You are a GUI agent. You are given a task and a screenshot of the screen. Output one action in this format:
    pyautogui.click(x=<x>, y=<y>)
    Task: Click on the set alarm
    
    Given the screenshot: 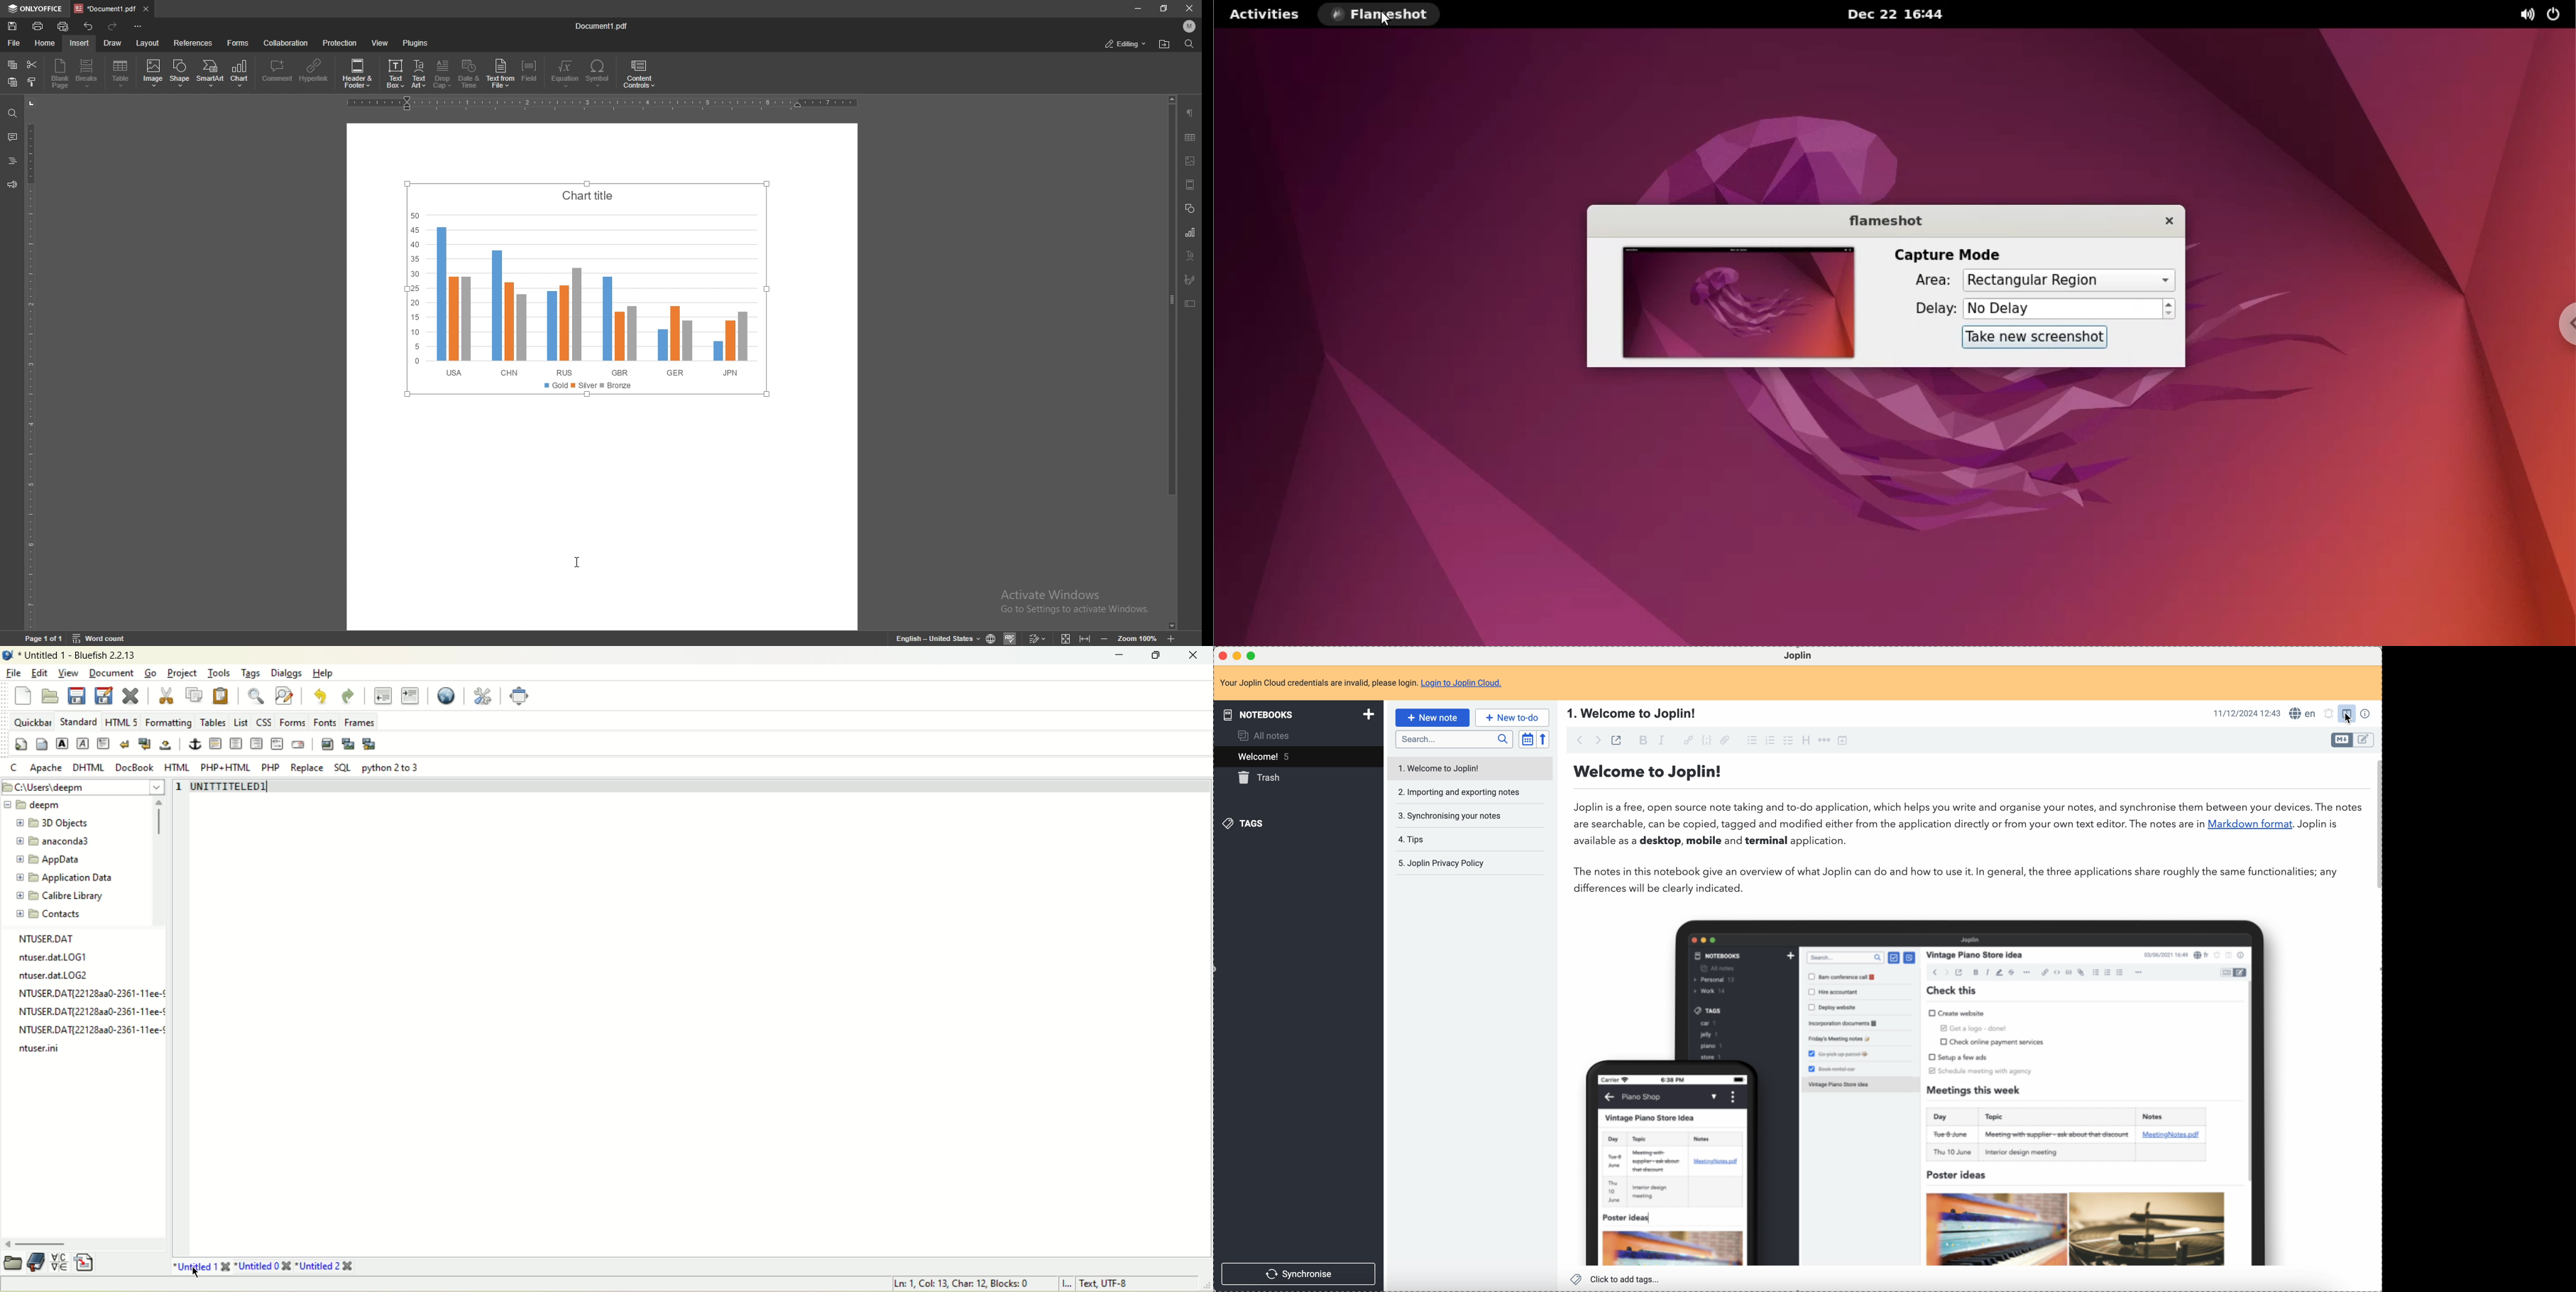 What is the action you would take?
    pyautogui.click(x=2328, y=714)
    